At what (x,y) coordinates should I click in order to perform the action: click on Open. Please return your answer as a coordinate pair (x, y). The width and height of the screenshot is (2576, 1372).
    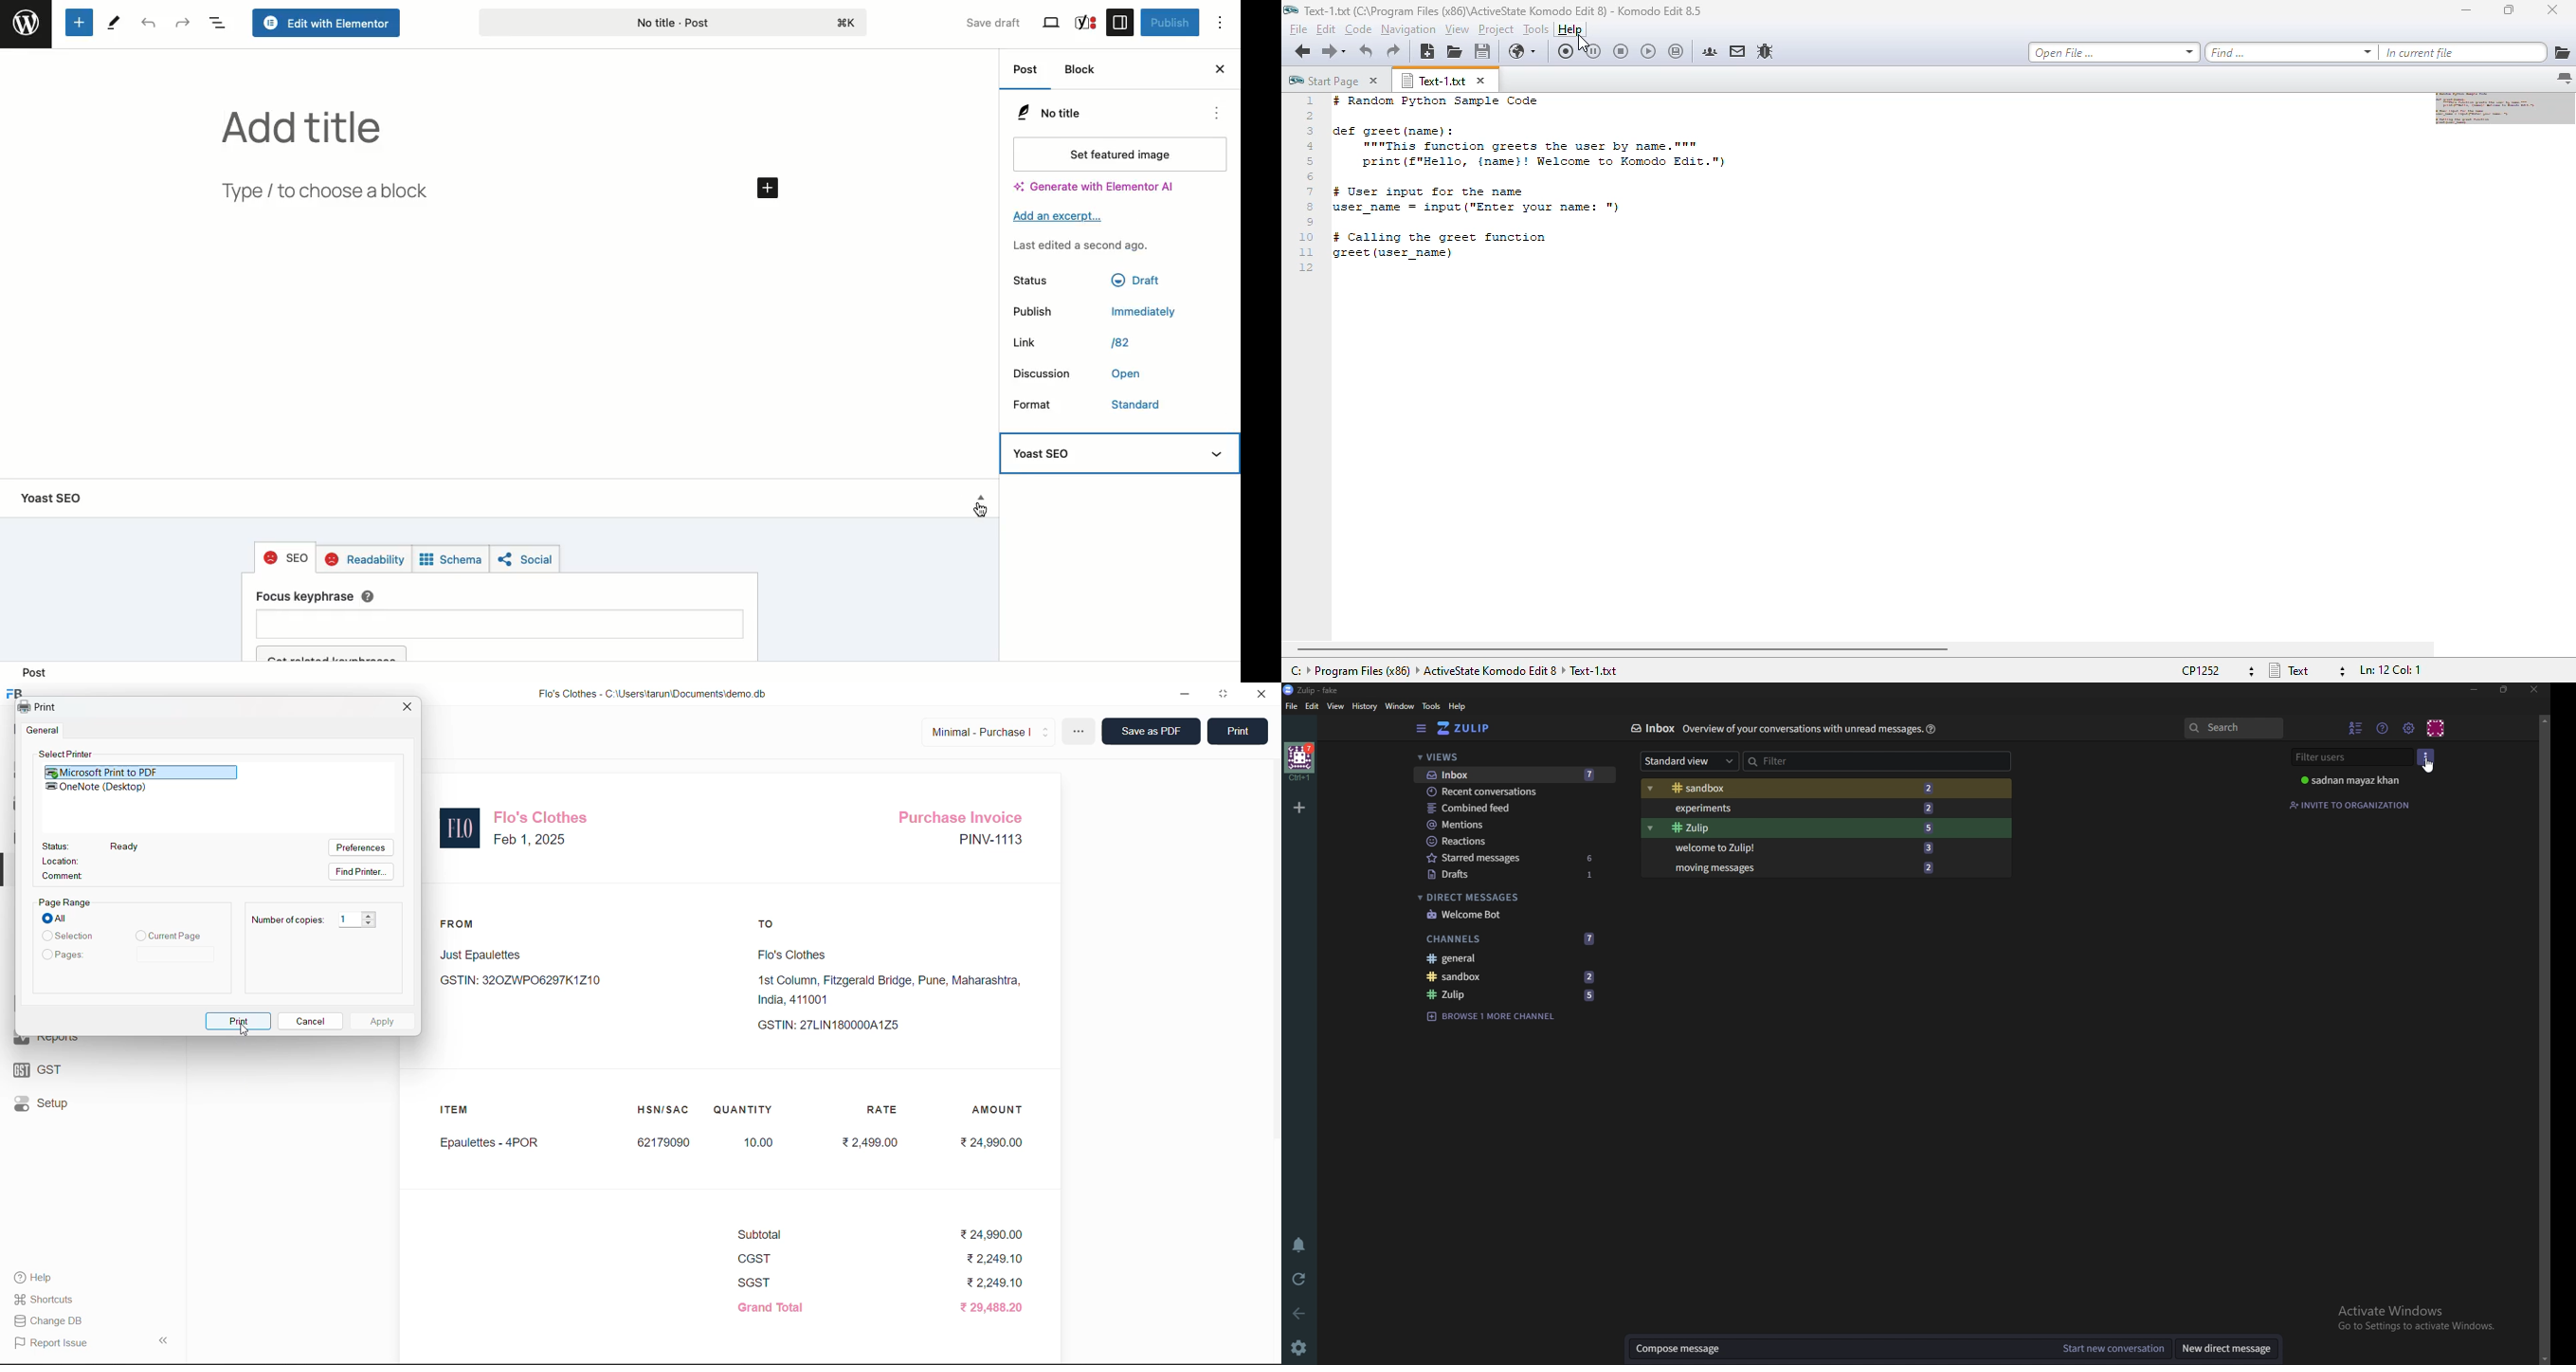
    Looking at the image, I should click on (1130, 376).